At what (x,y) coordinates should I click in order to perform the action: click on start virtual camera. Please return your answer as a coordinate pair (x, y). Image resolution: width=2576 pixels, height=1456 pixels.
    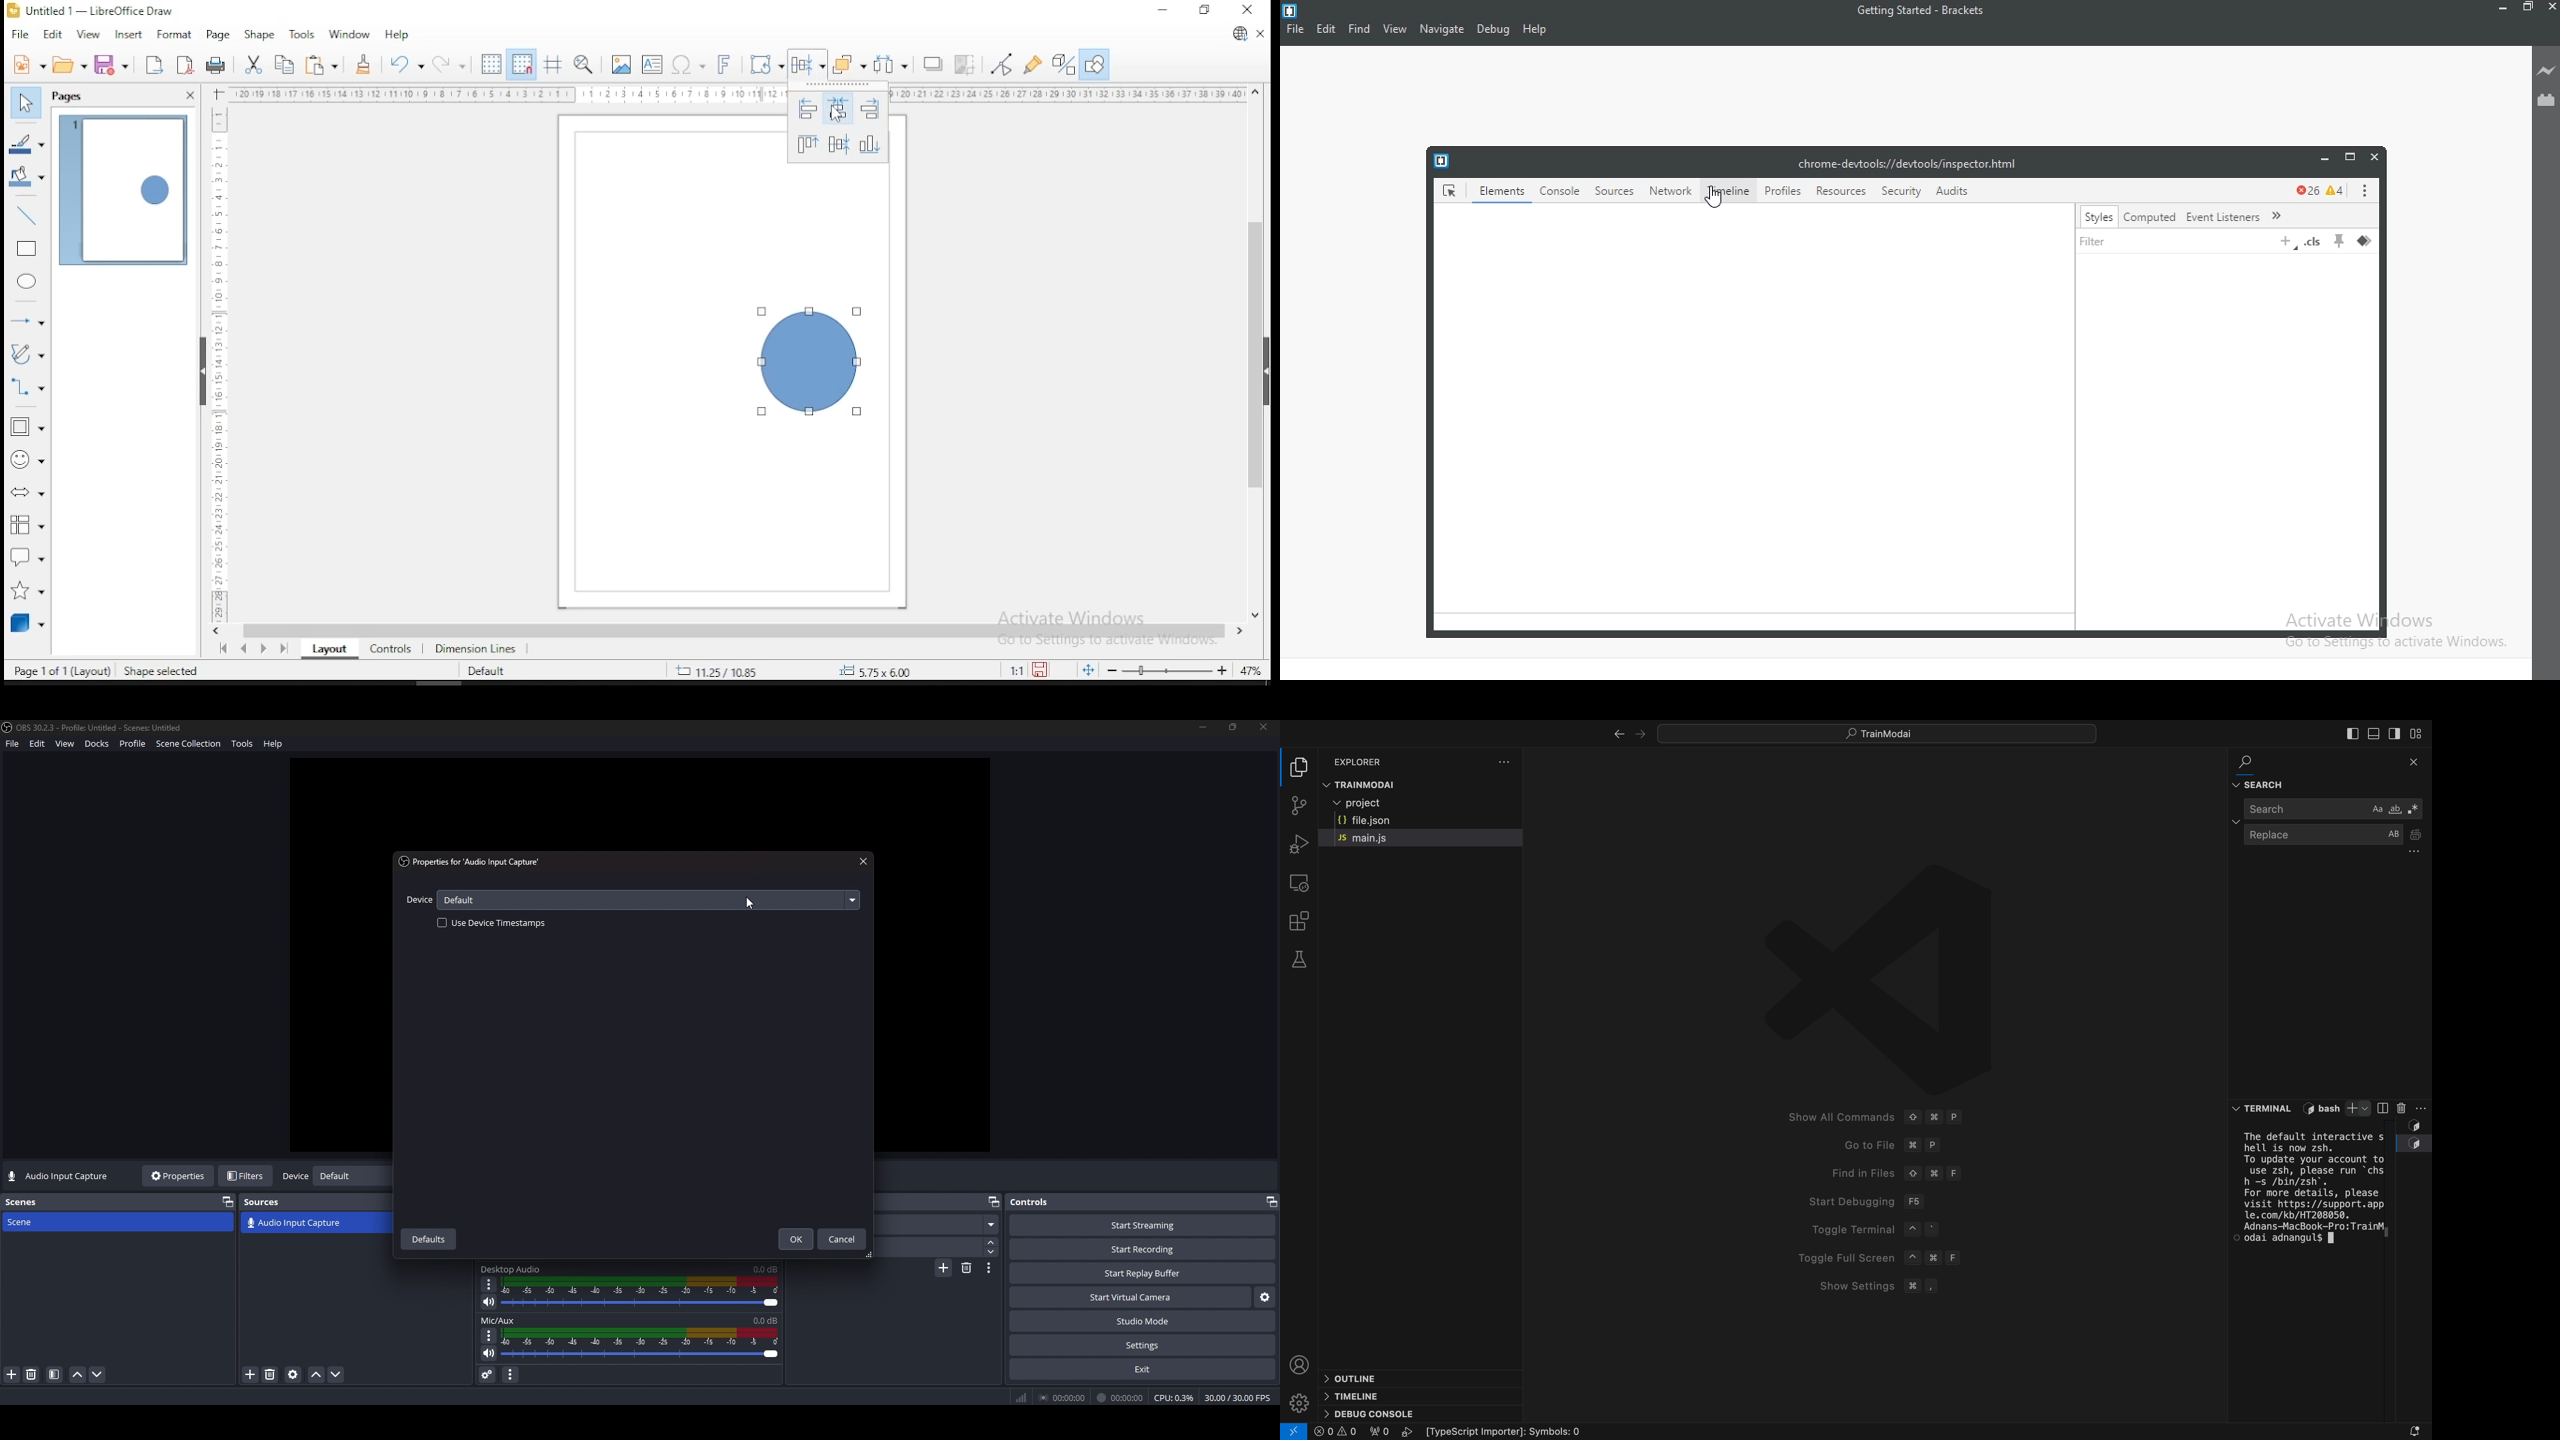
    Looking at the image, I should click on (1129, 1298).